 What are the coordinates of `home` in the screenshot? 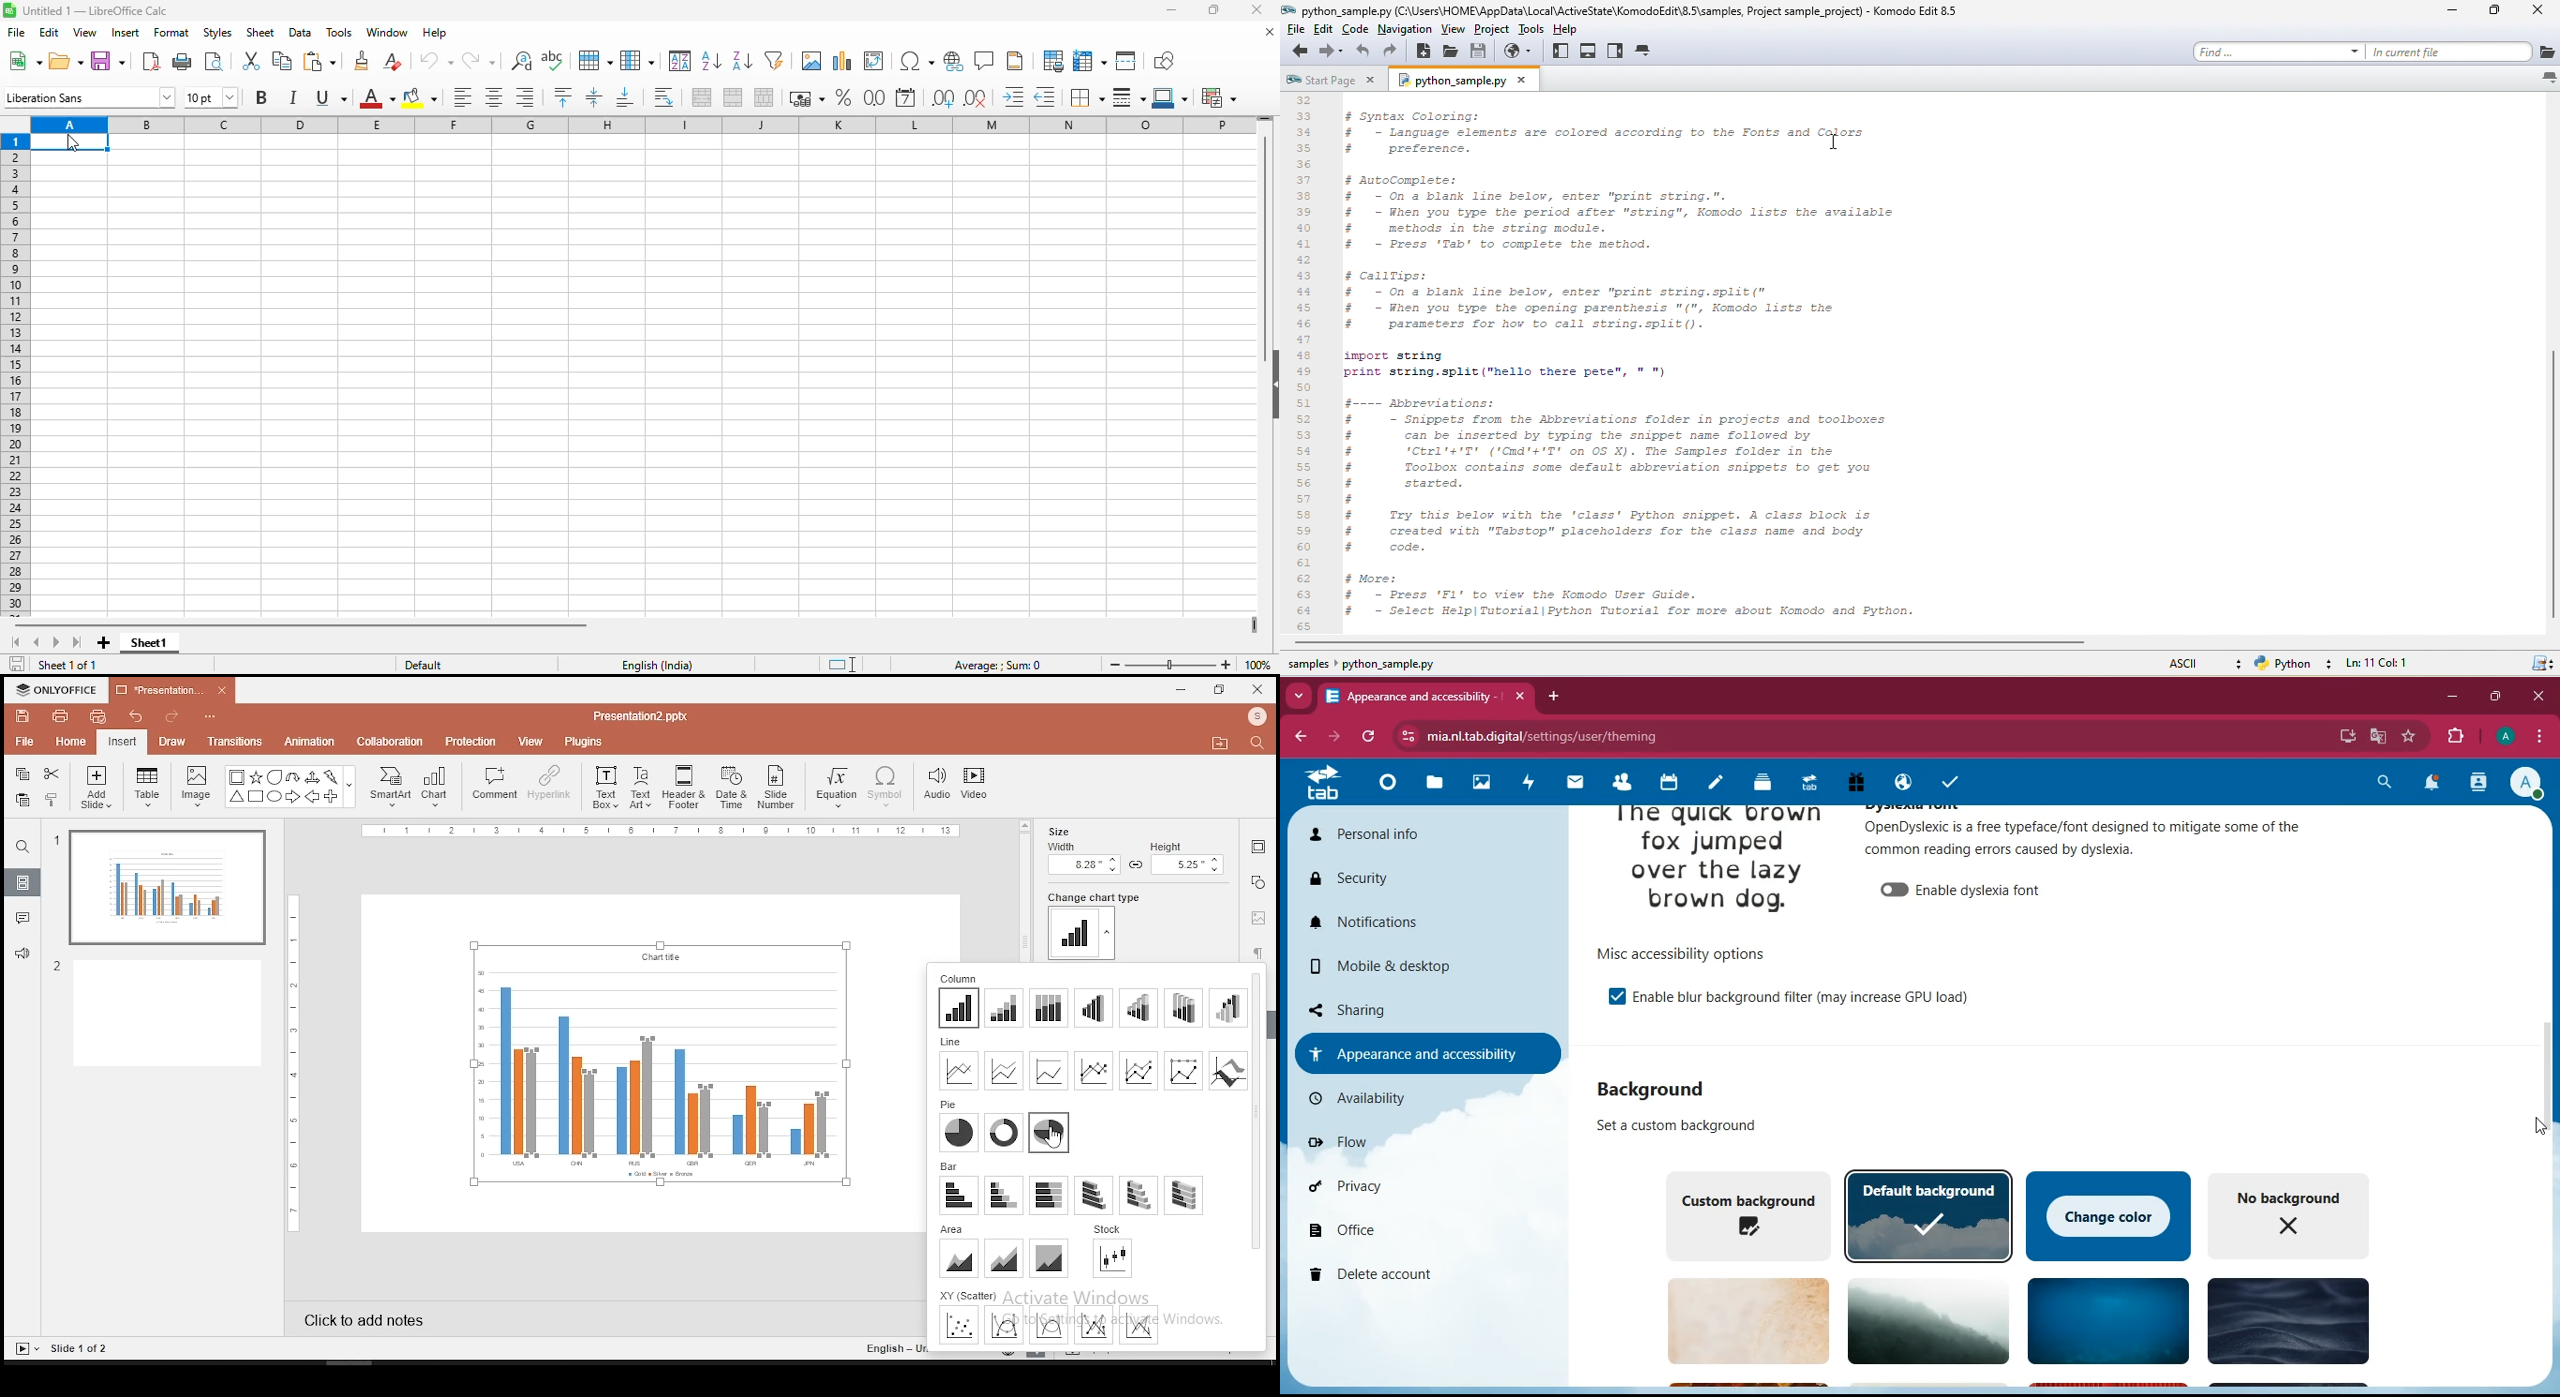 It's located at (72, 742).